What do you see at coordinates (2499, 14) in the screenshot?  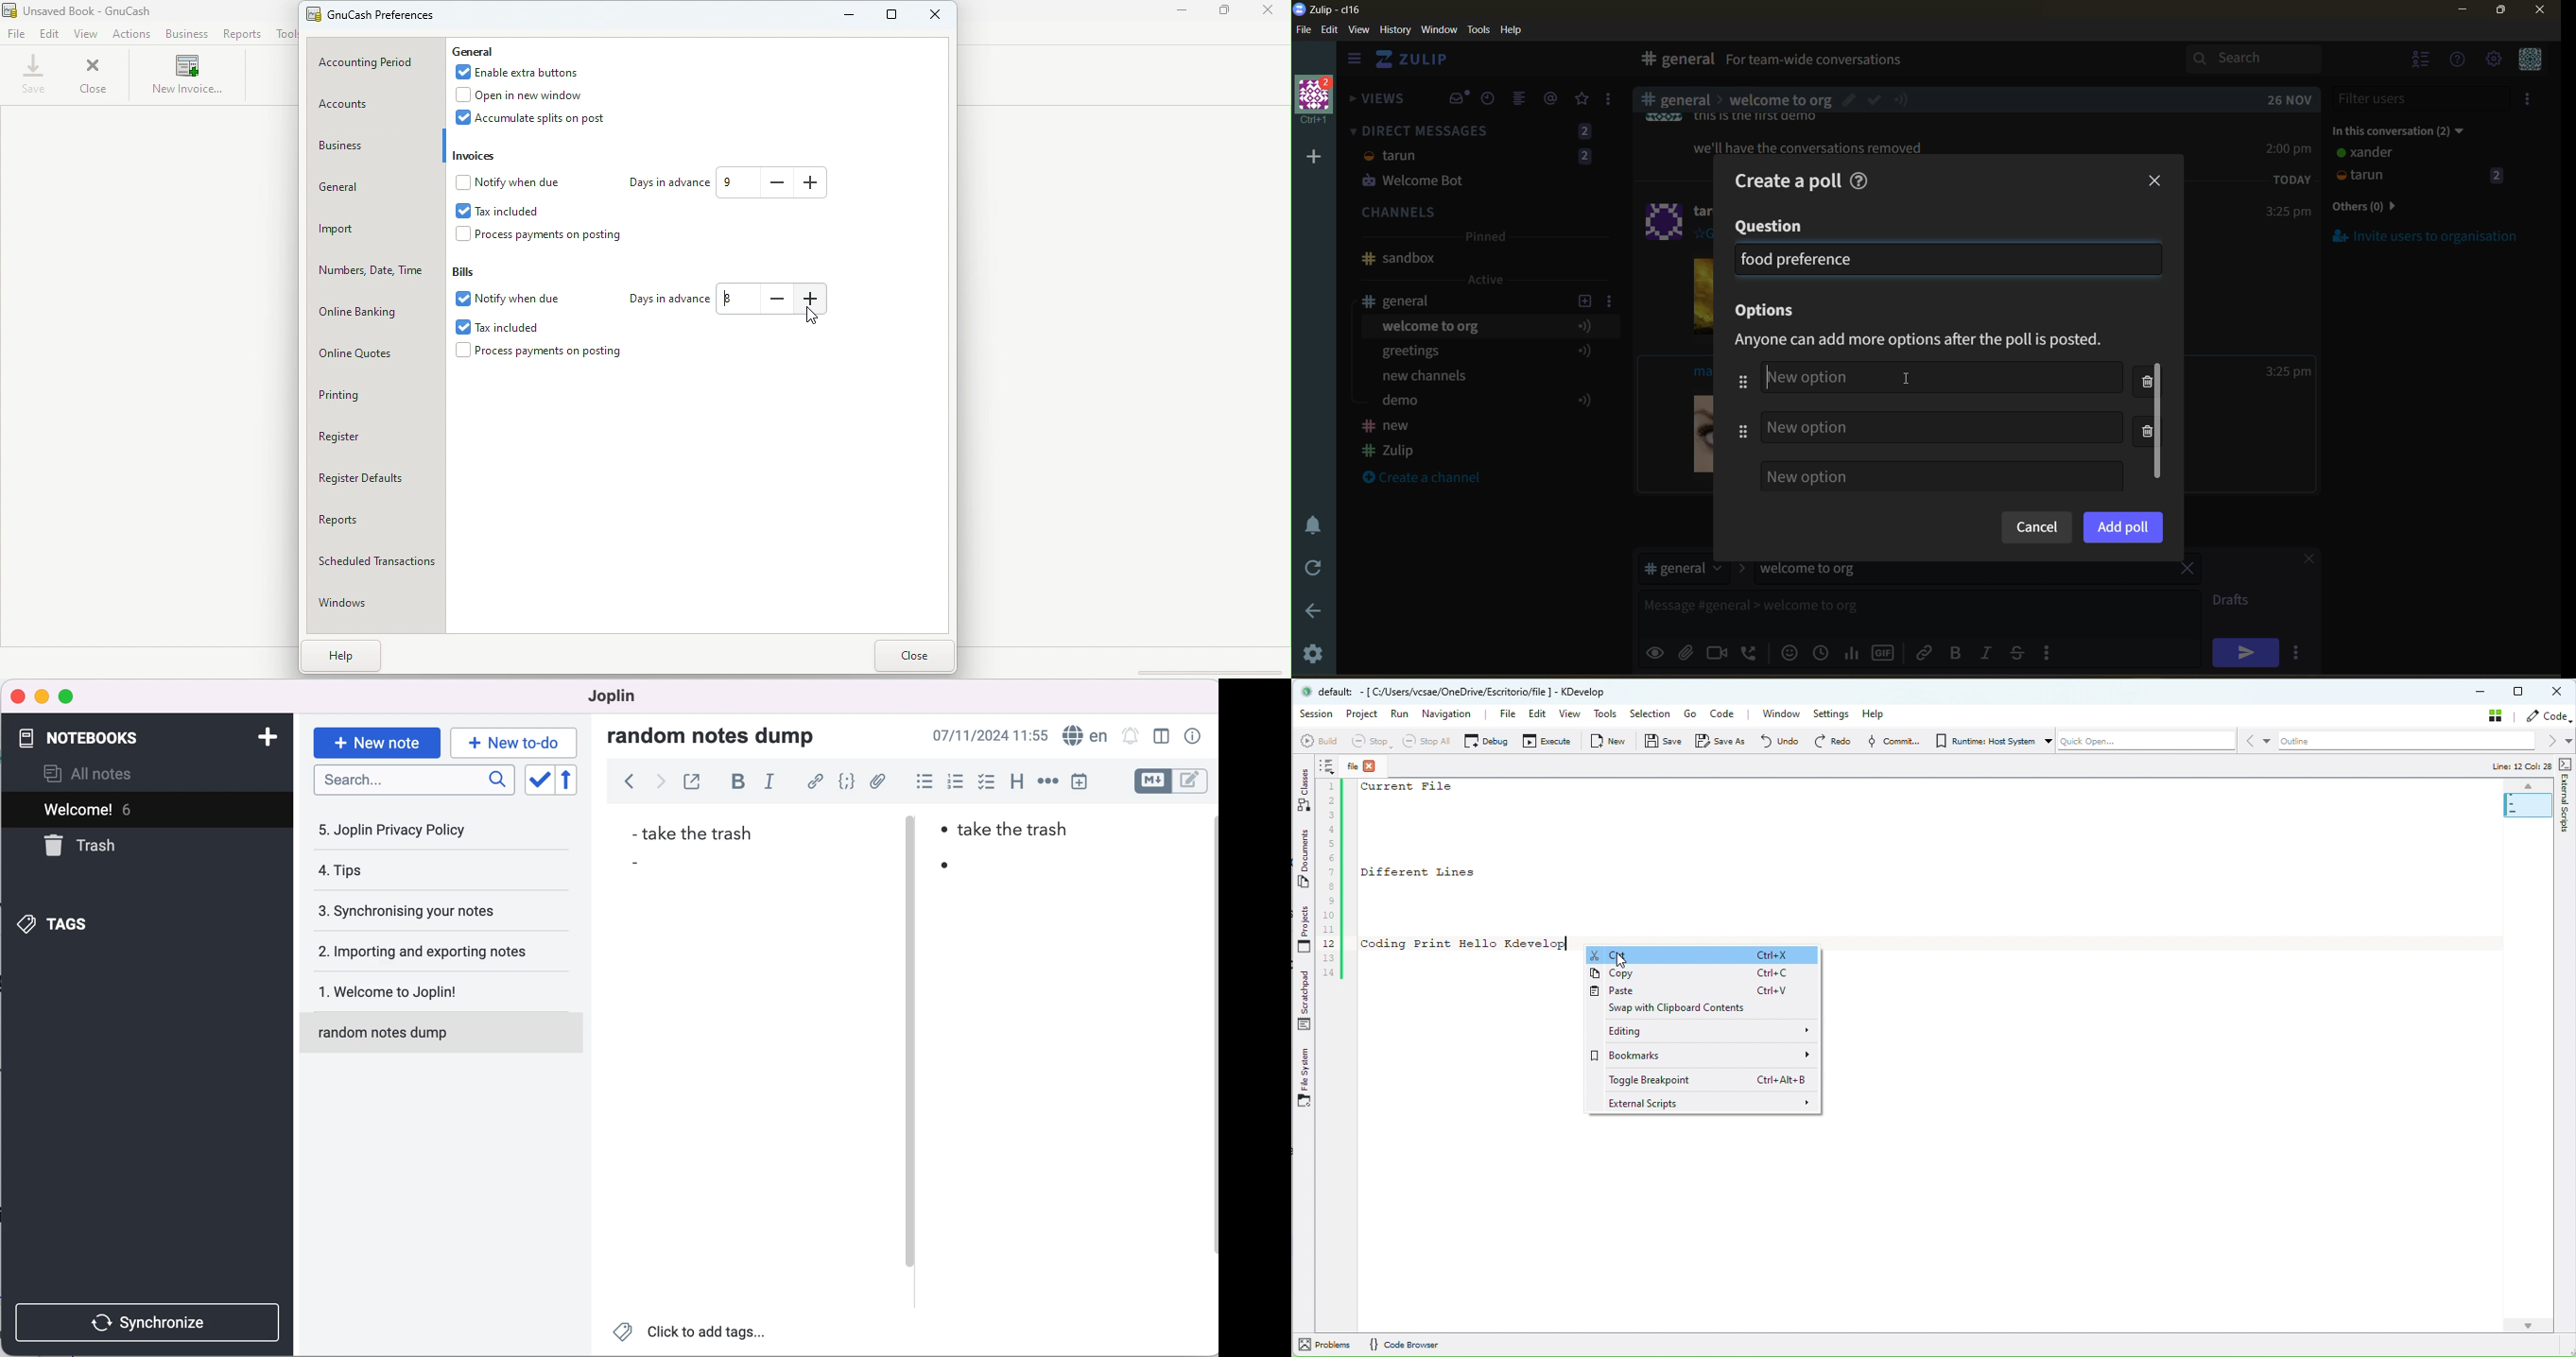 I see `maximize` at bounding box center [2499, 14].